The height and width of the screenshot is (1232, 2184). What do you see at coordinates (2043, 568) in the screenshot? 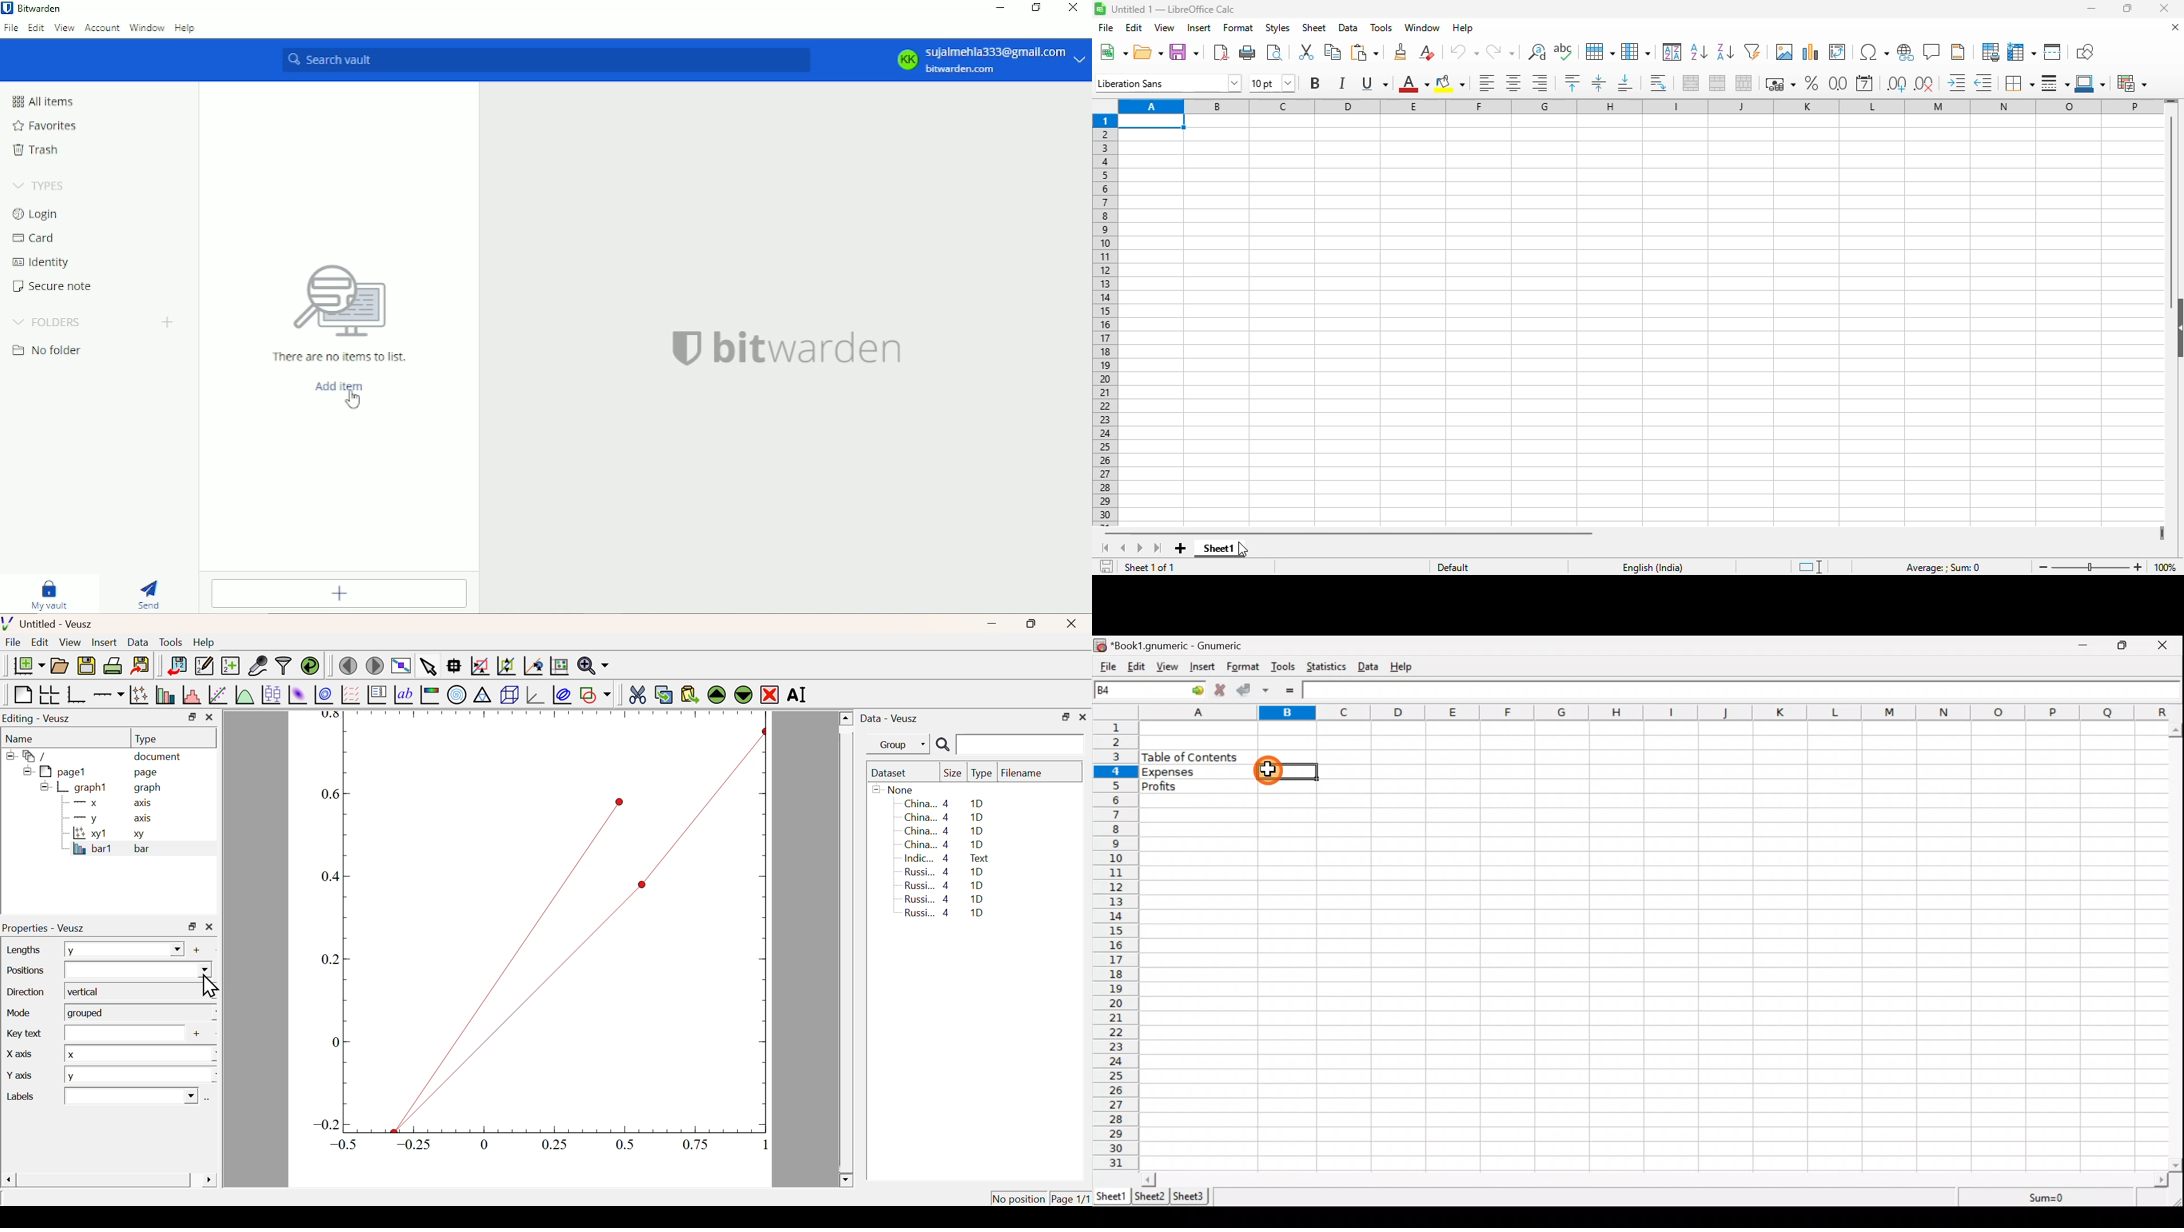
I see `zoom out` at bounding box center [2043, 568].